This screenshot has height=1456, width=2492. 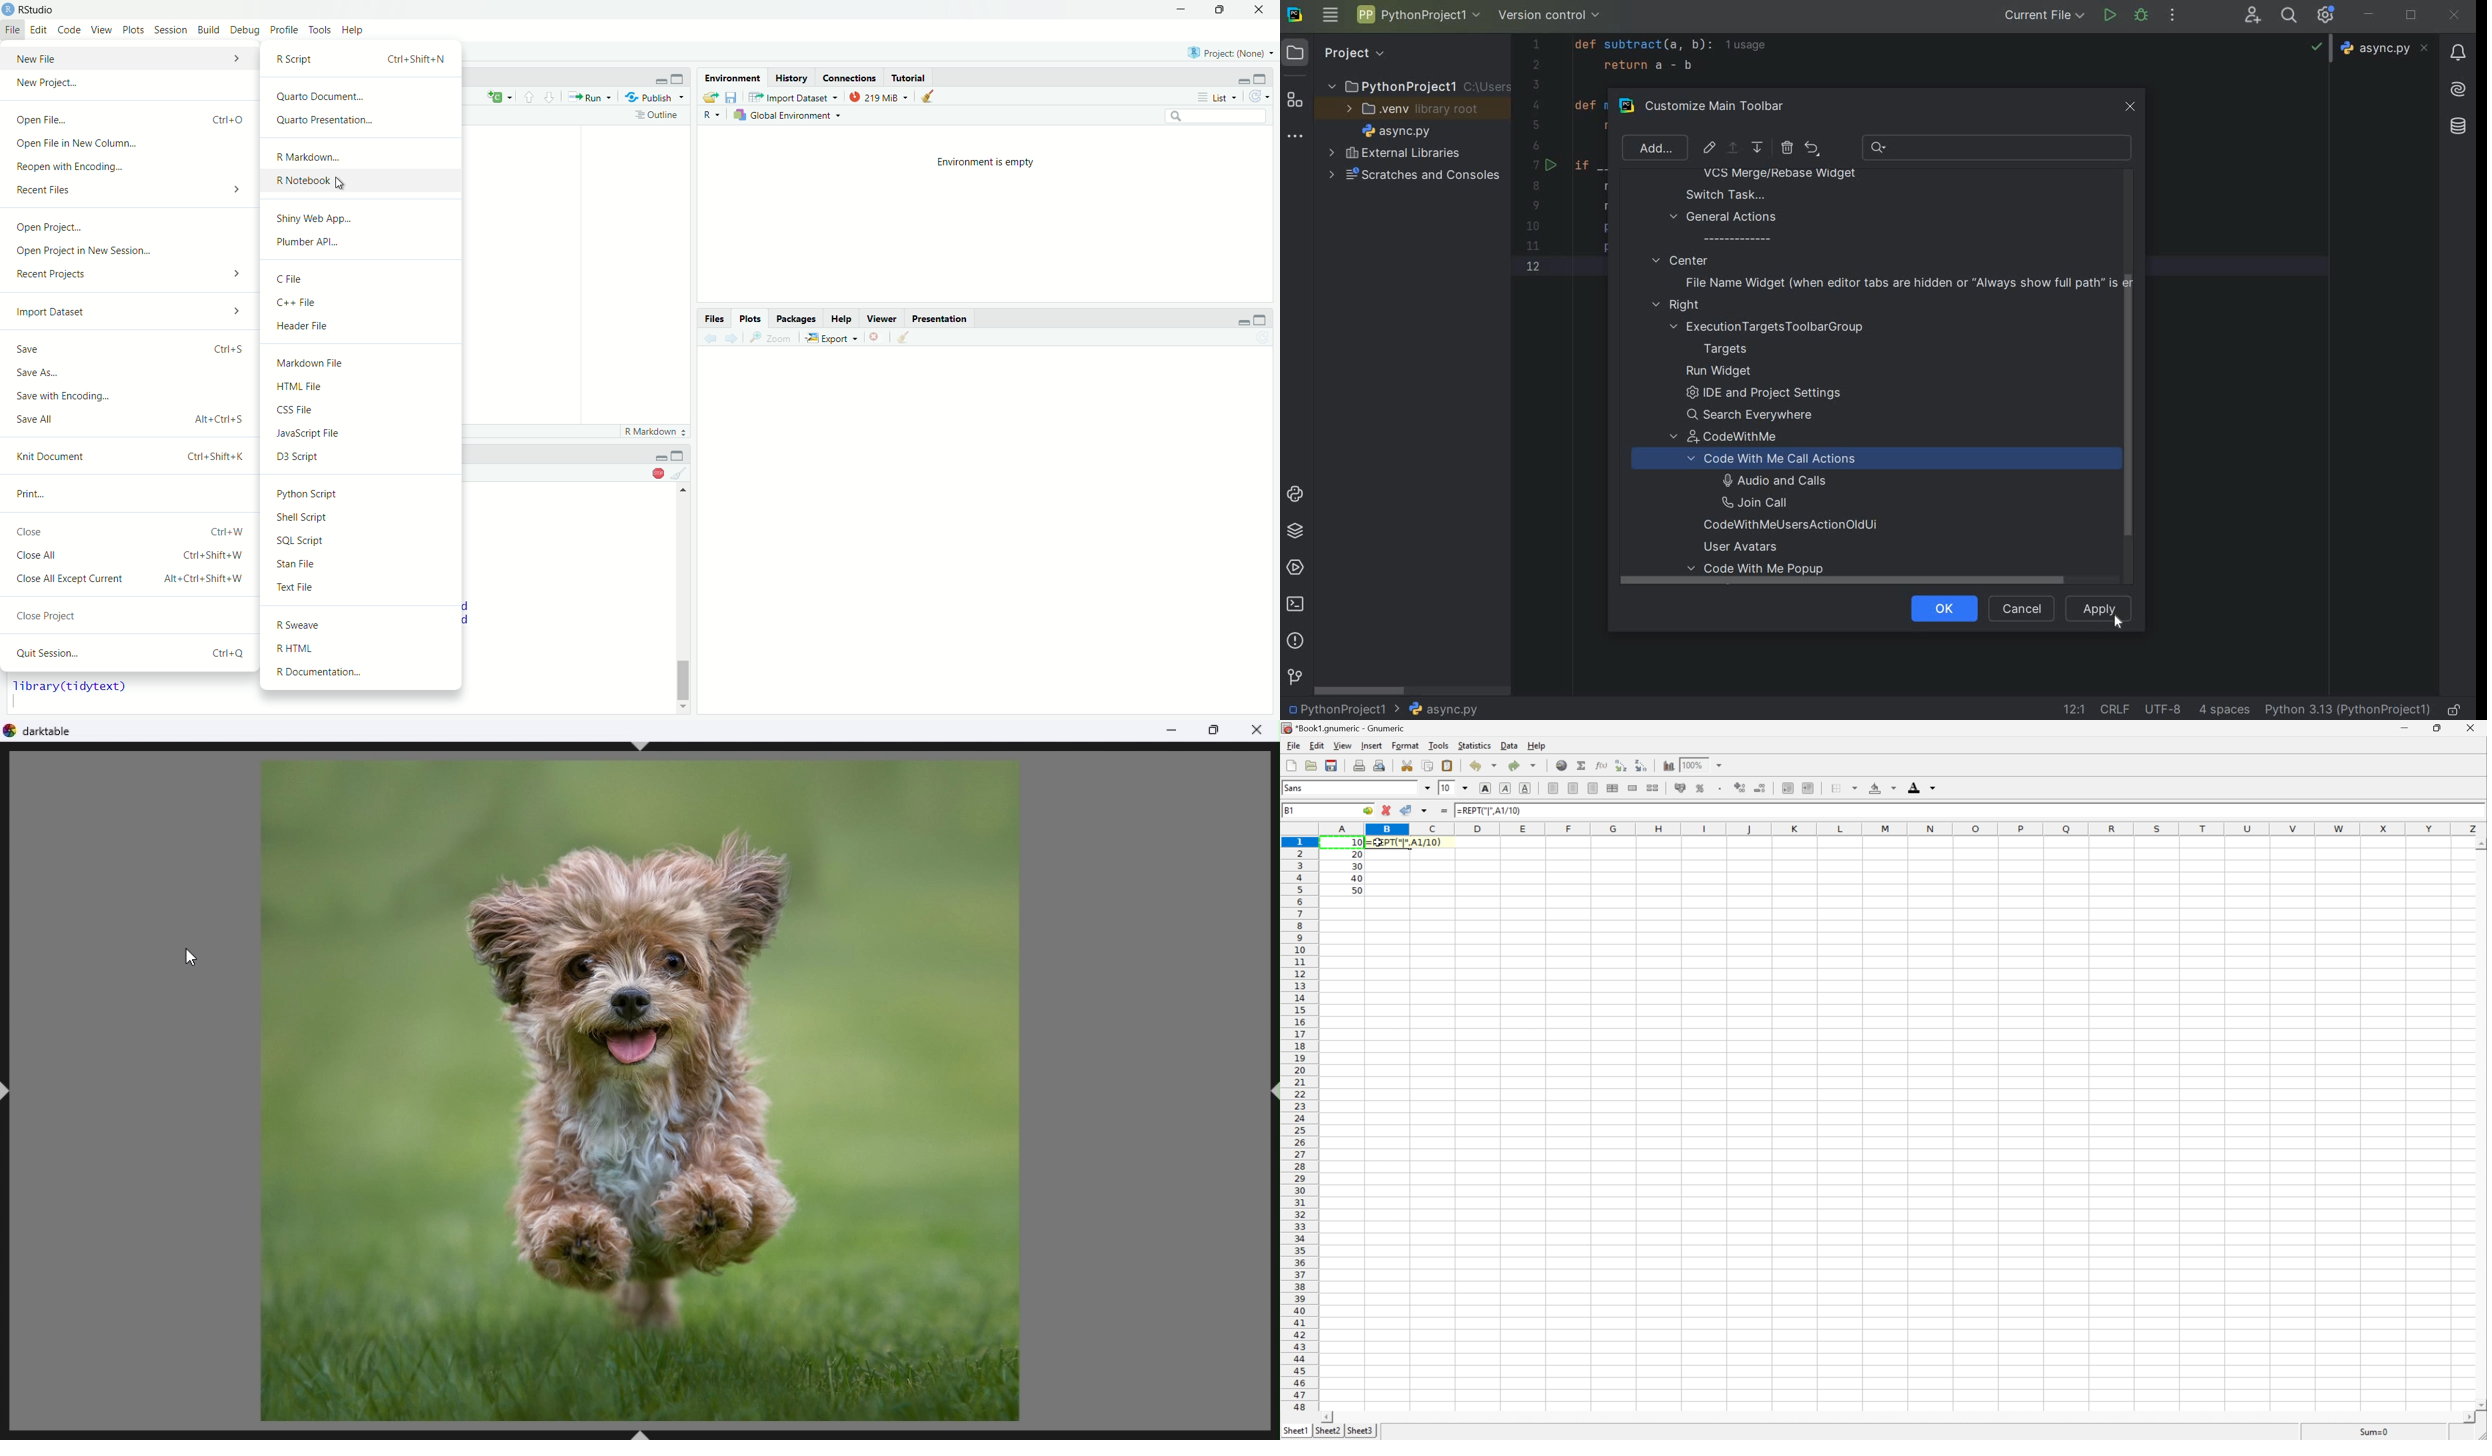 I want to click on Minimize, so click(x=1244, y=77).